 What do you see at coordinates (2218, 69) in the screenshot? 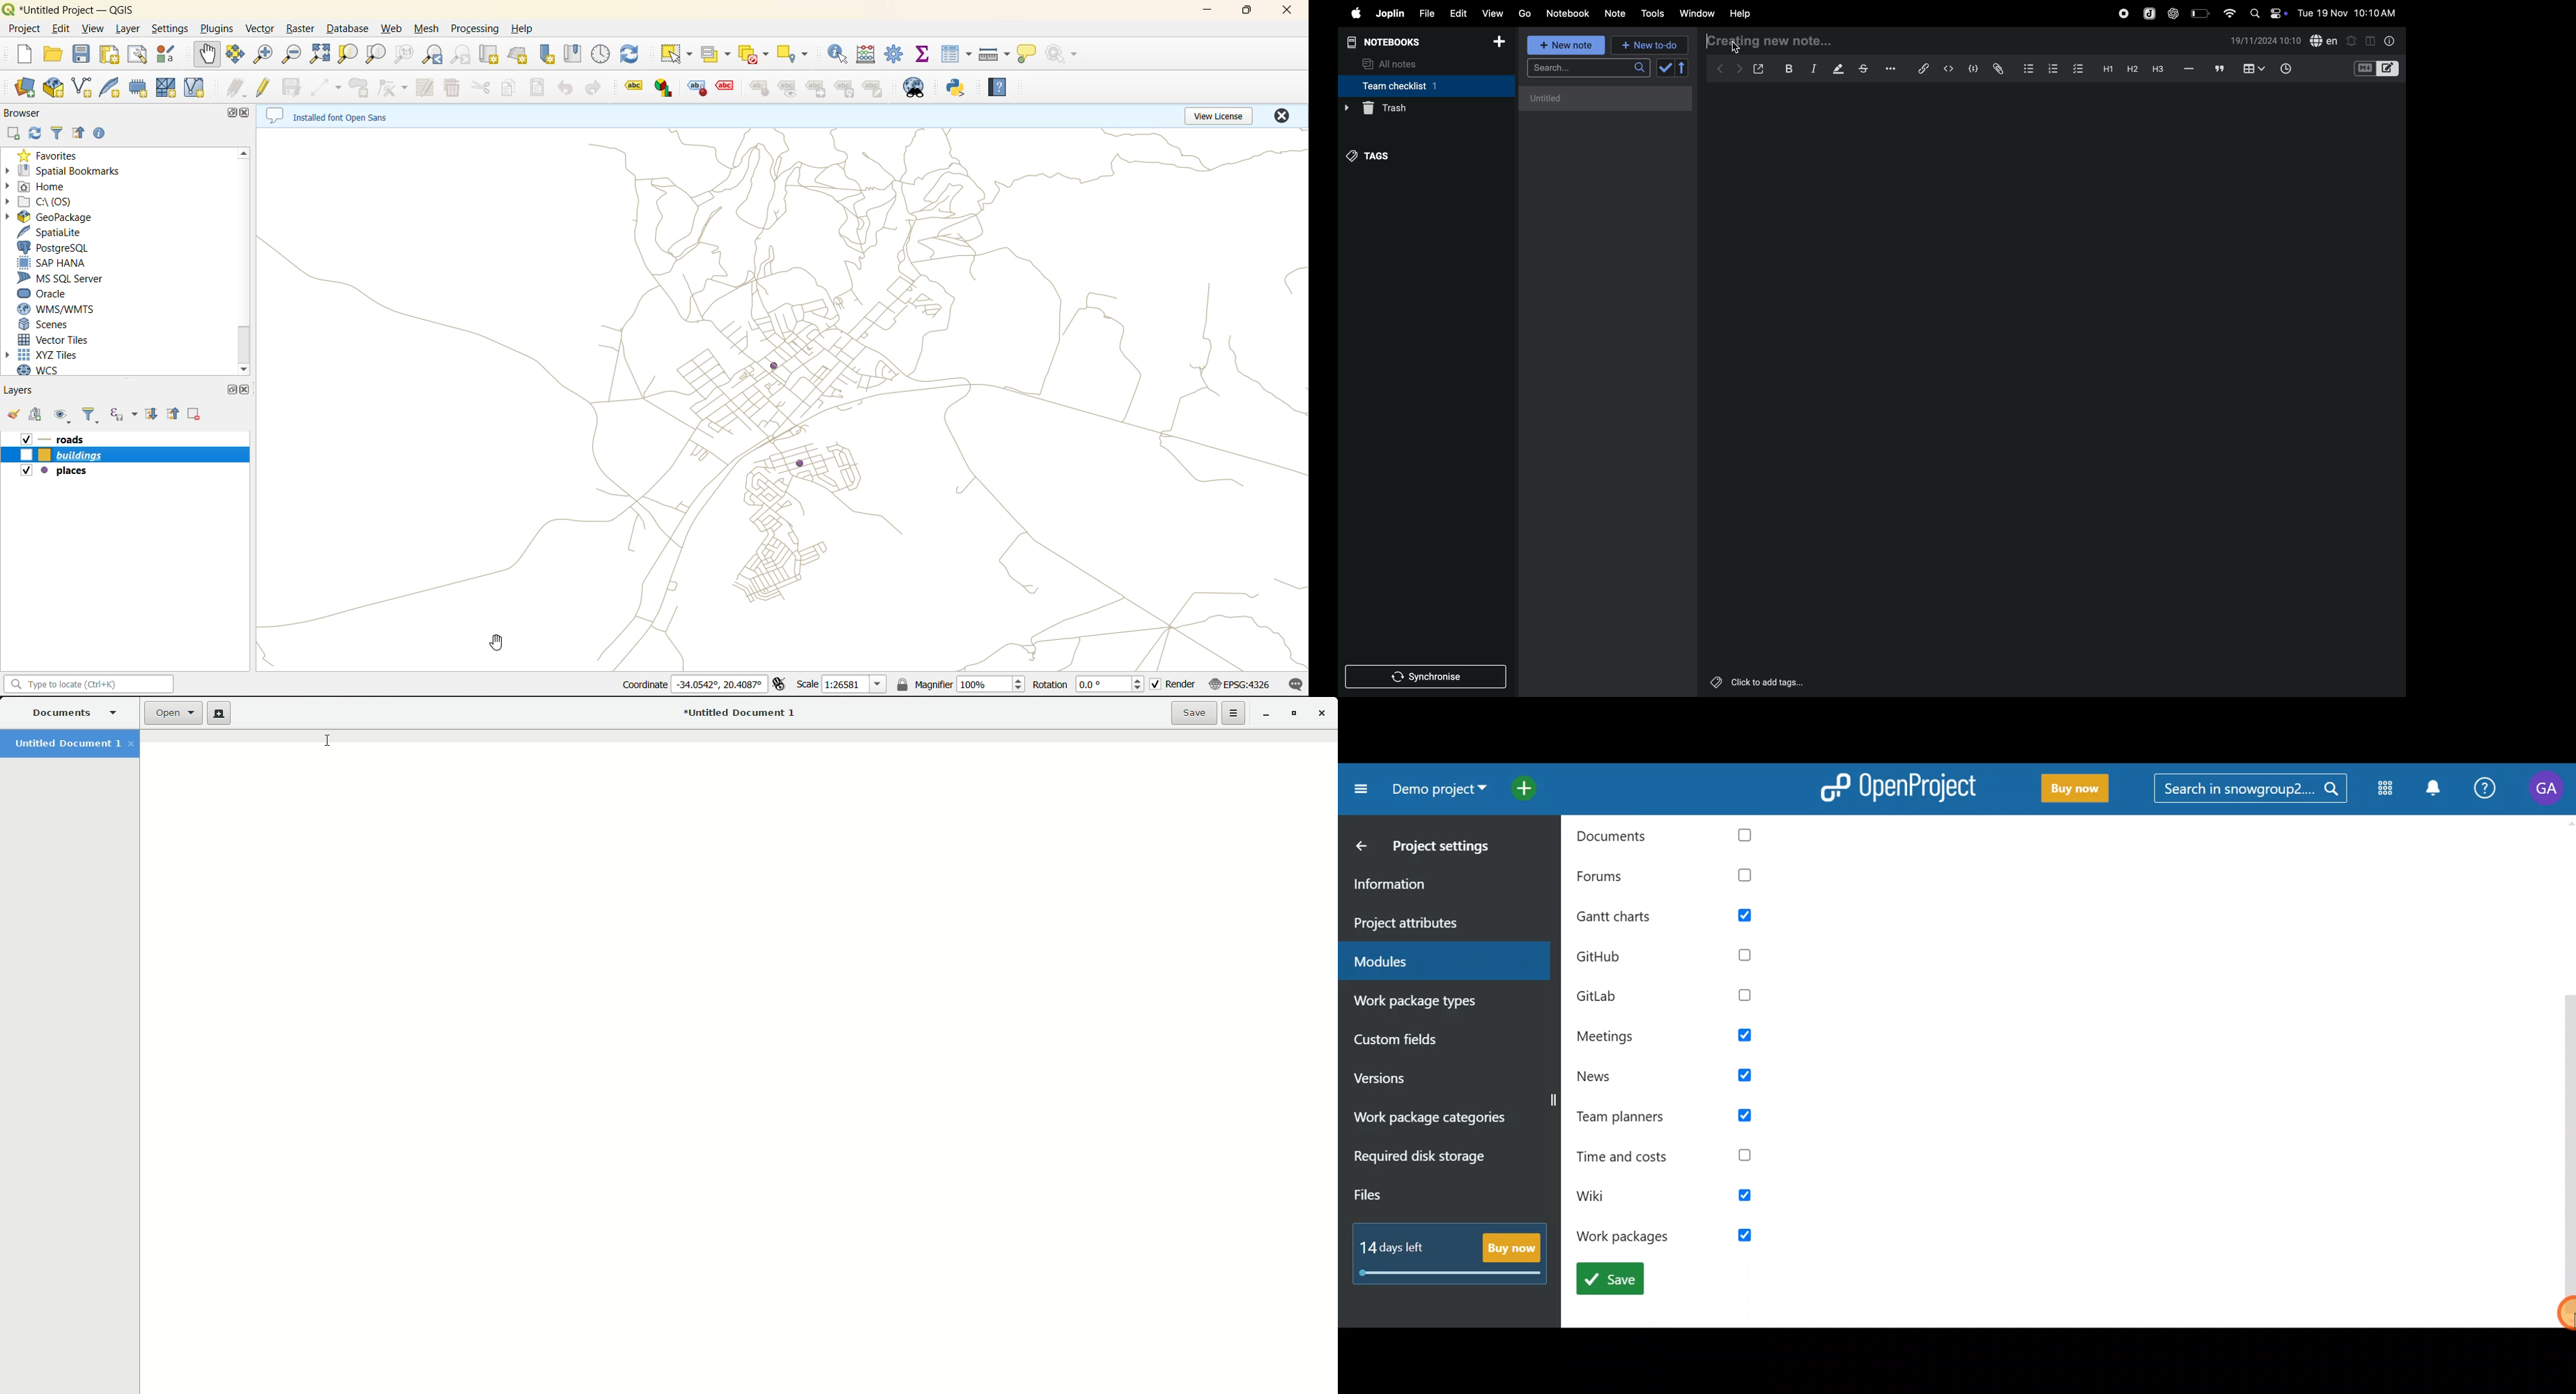
I see `comments` at bounding box center [2218, 69].